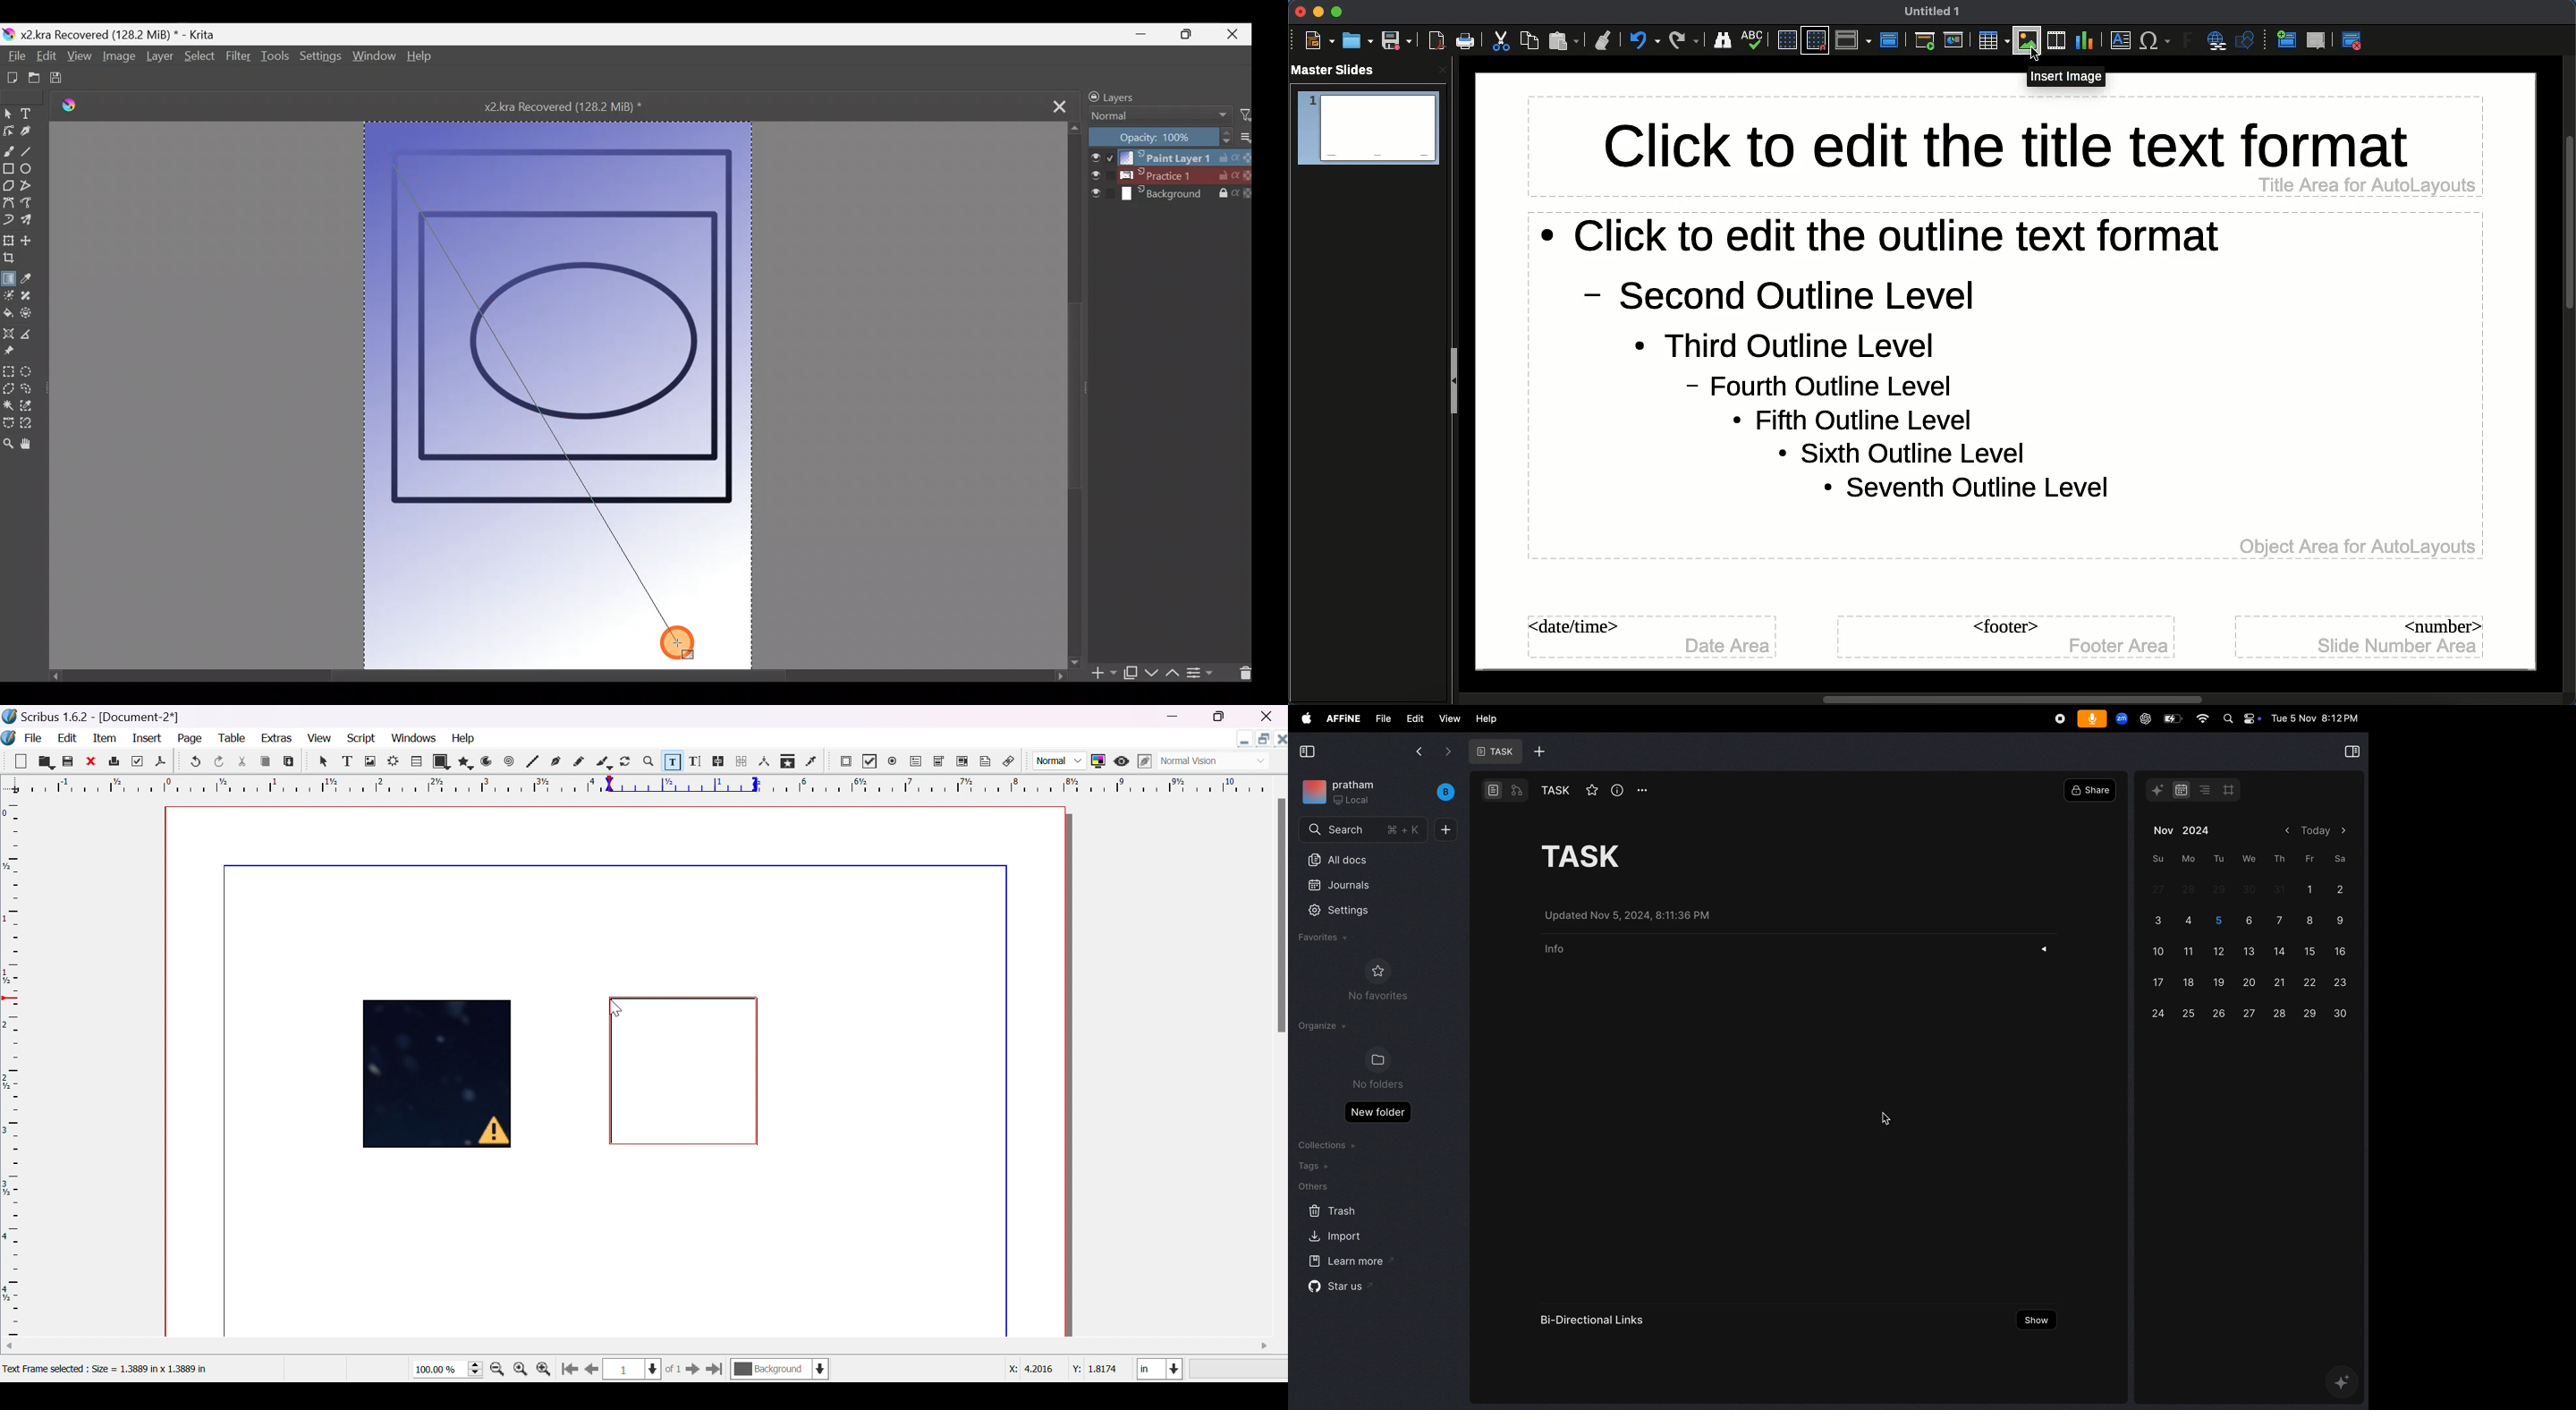 The height and width of the screenshot is (1428, 2576). What do you see at coordinates (1245, 739) in the screenshot?
I see `minimize` at bounding box center [1245, 739].